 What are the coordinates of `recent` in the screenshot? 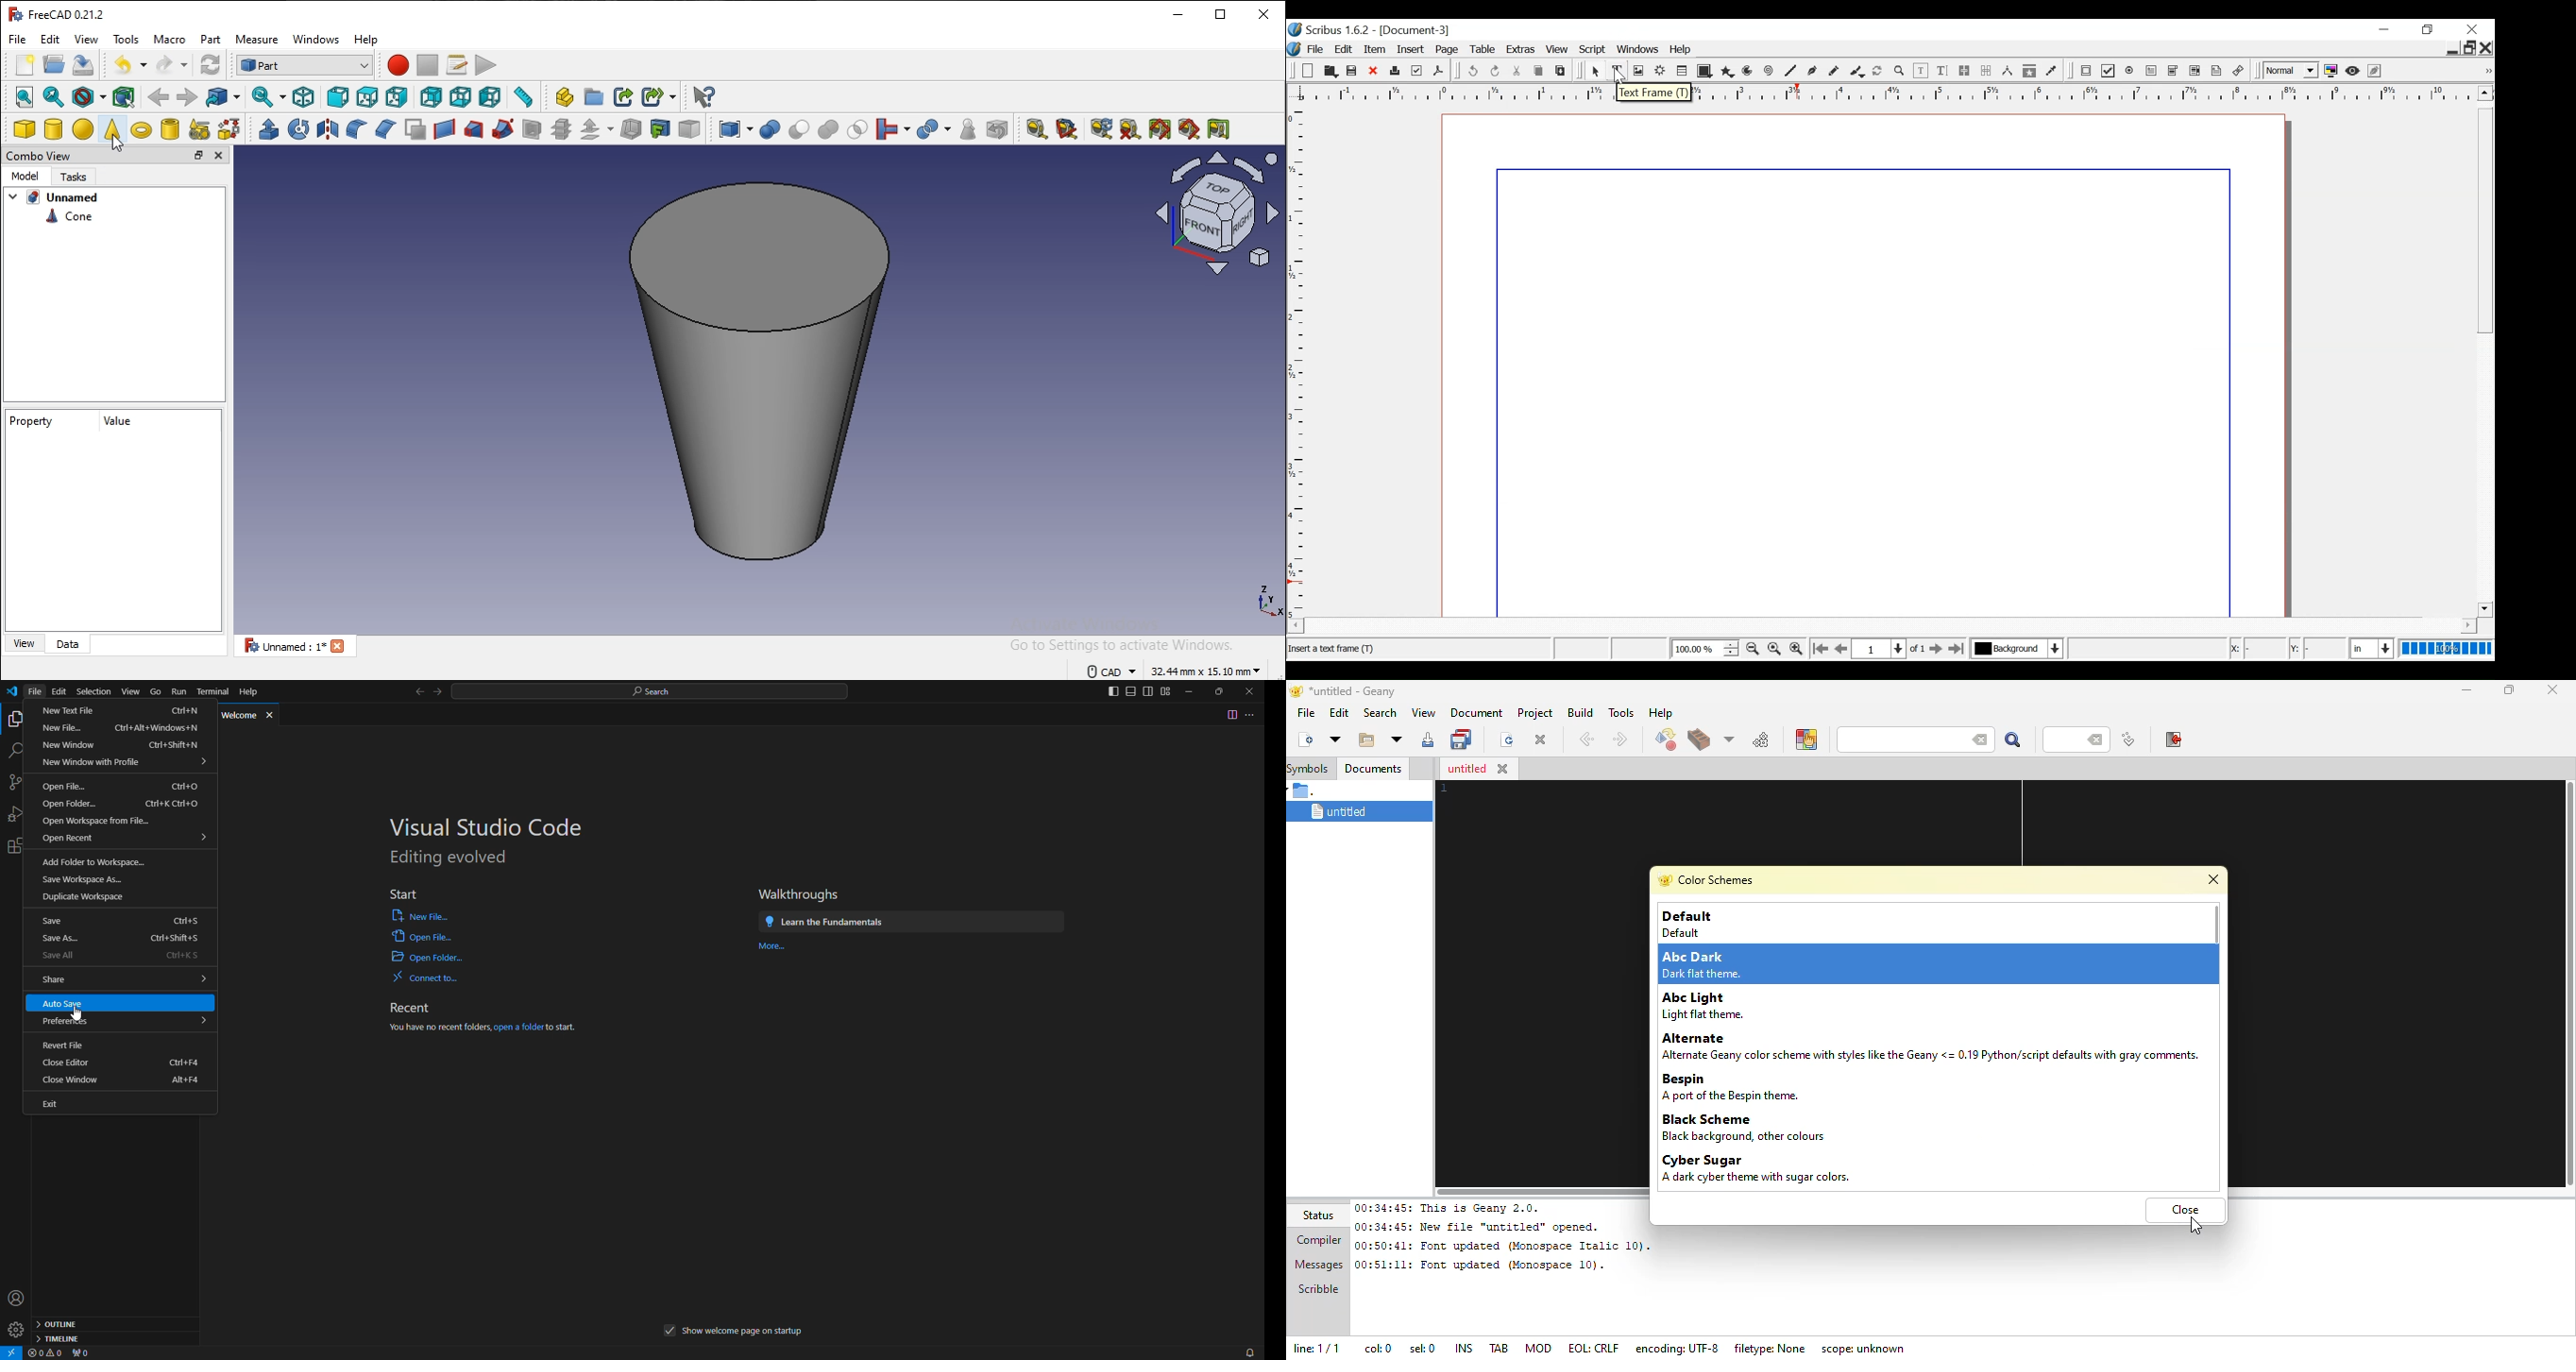 It's located at (411, 1008).